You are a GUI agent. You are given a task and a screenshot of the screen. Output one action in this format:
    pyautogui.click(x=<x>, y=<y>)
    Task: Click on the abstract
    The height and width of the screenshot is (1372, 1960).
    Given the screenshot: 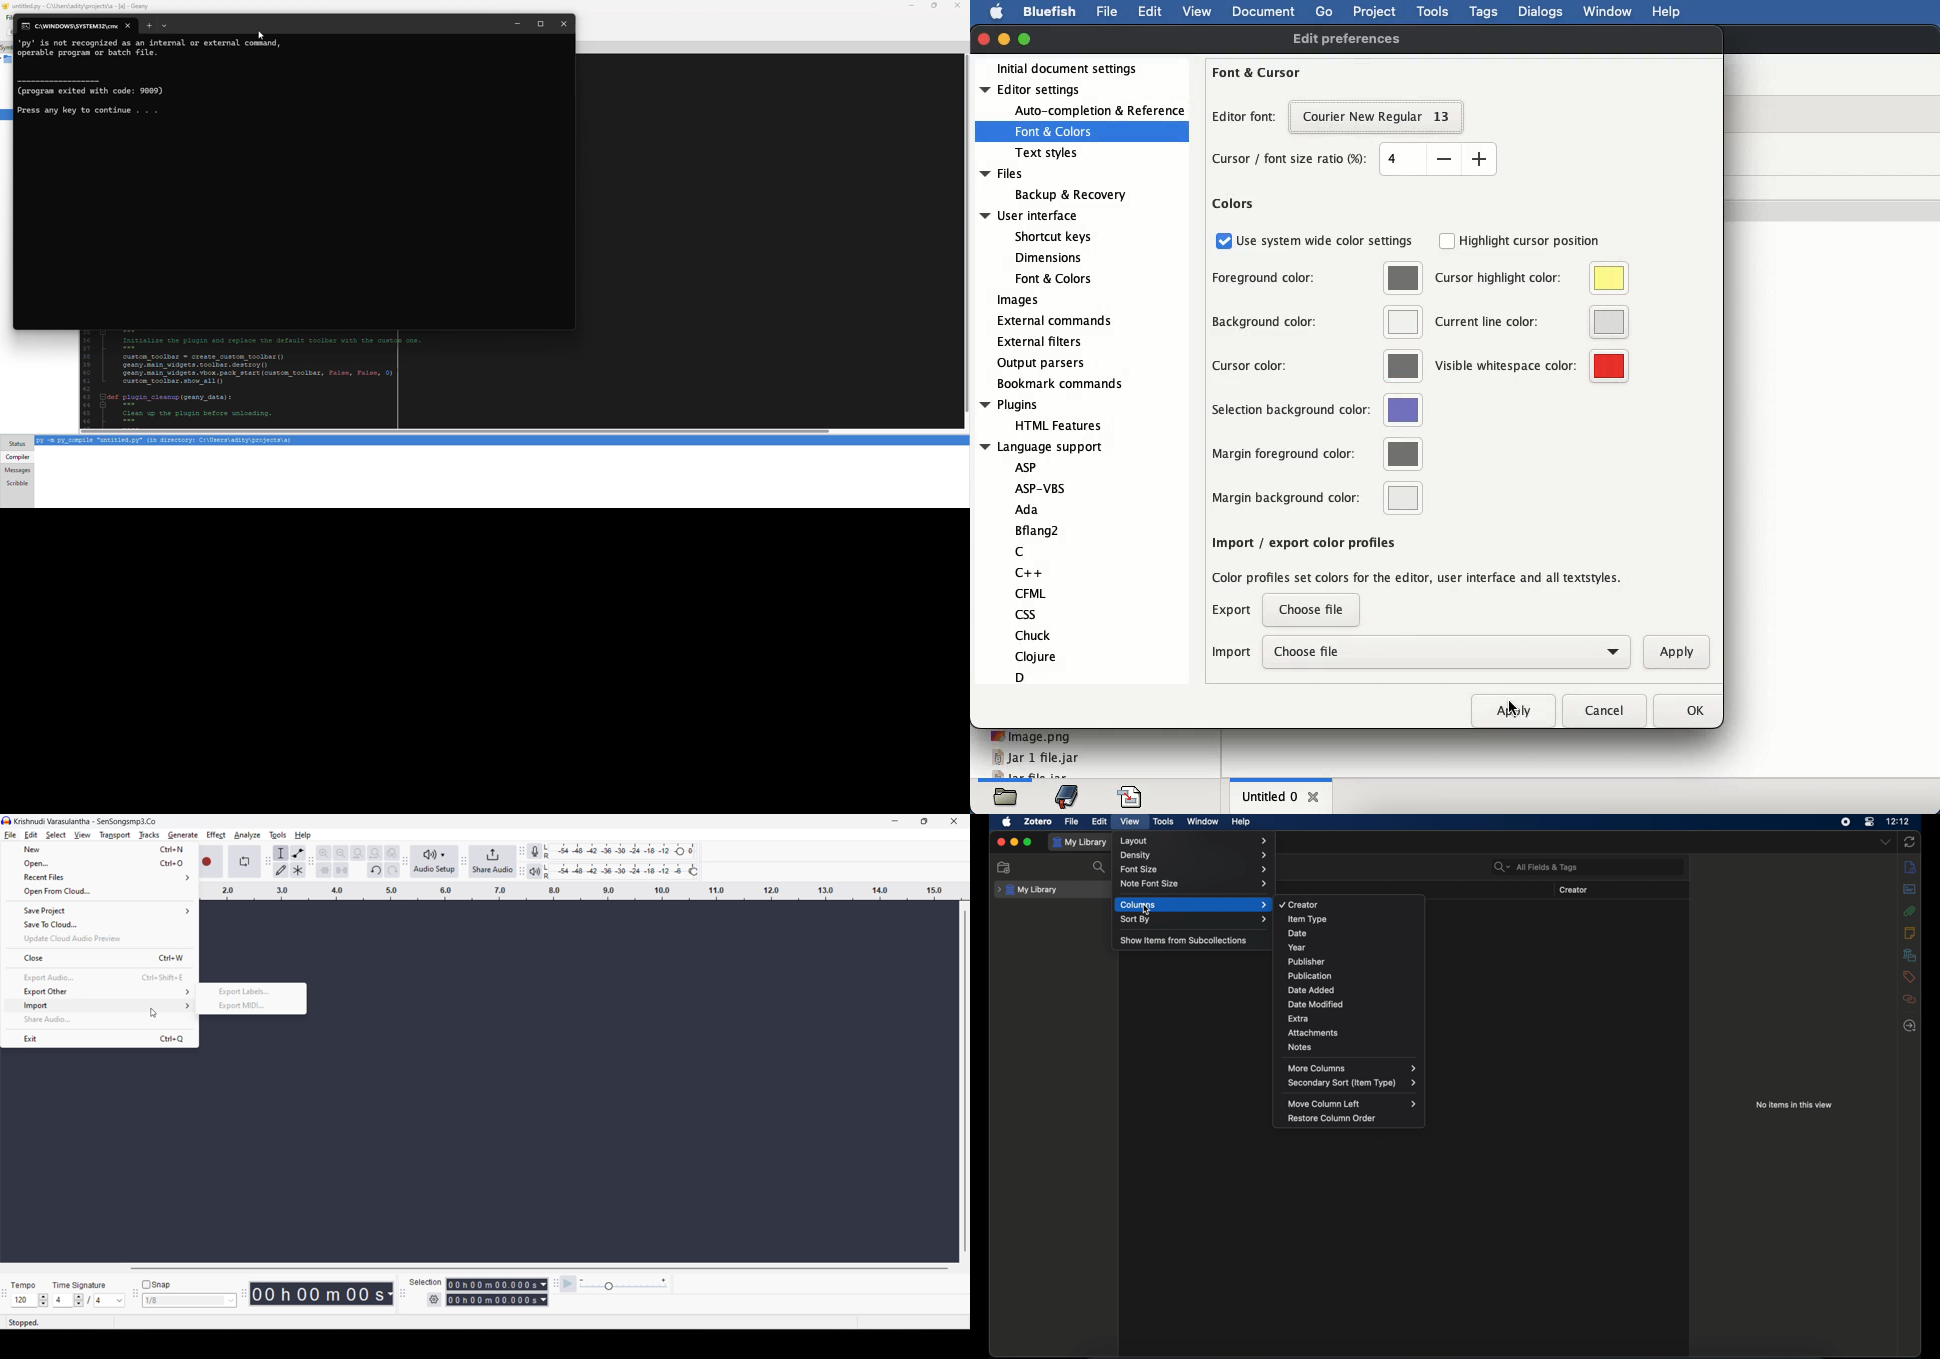 What is the action you would take?
    pyautogui.click(x=1910, y=889)
    